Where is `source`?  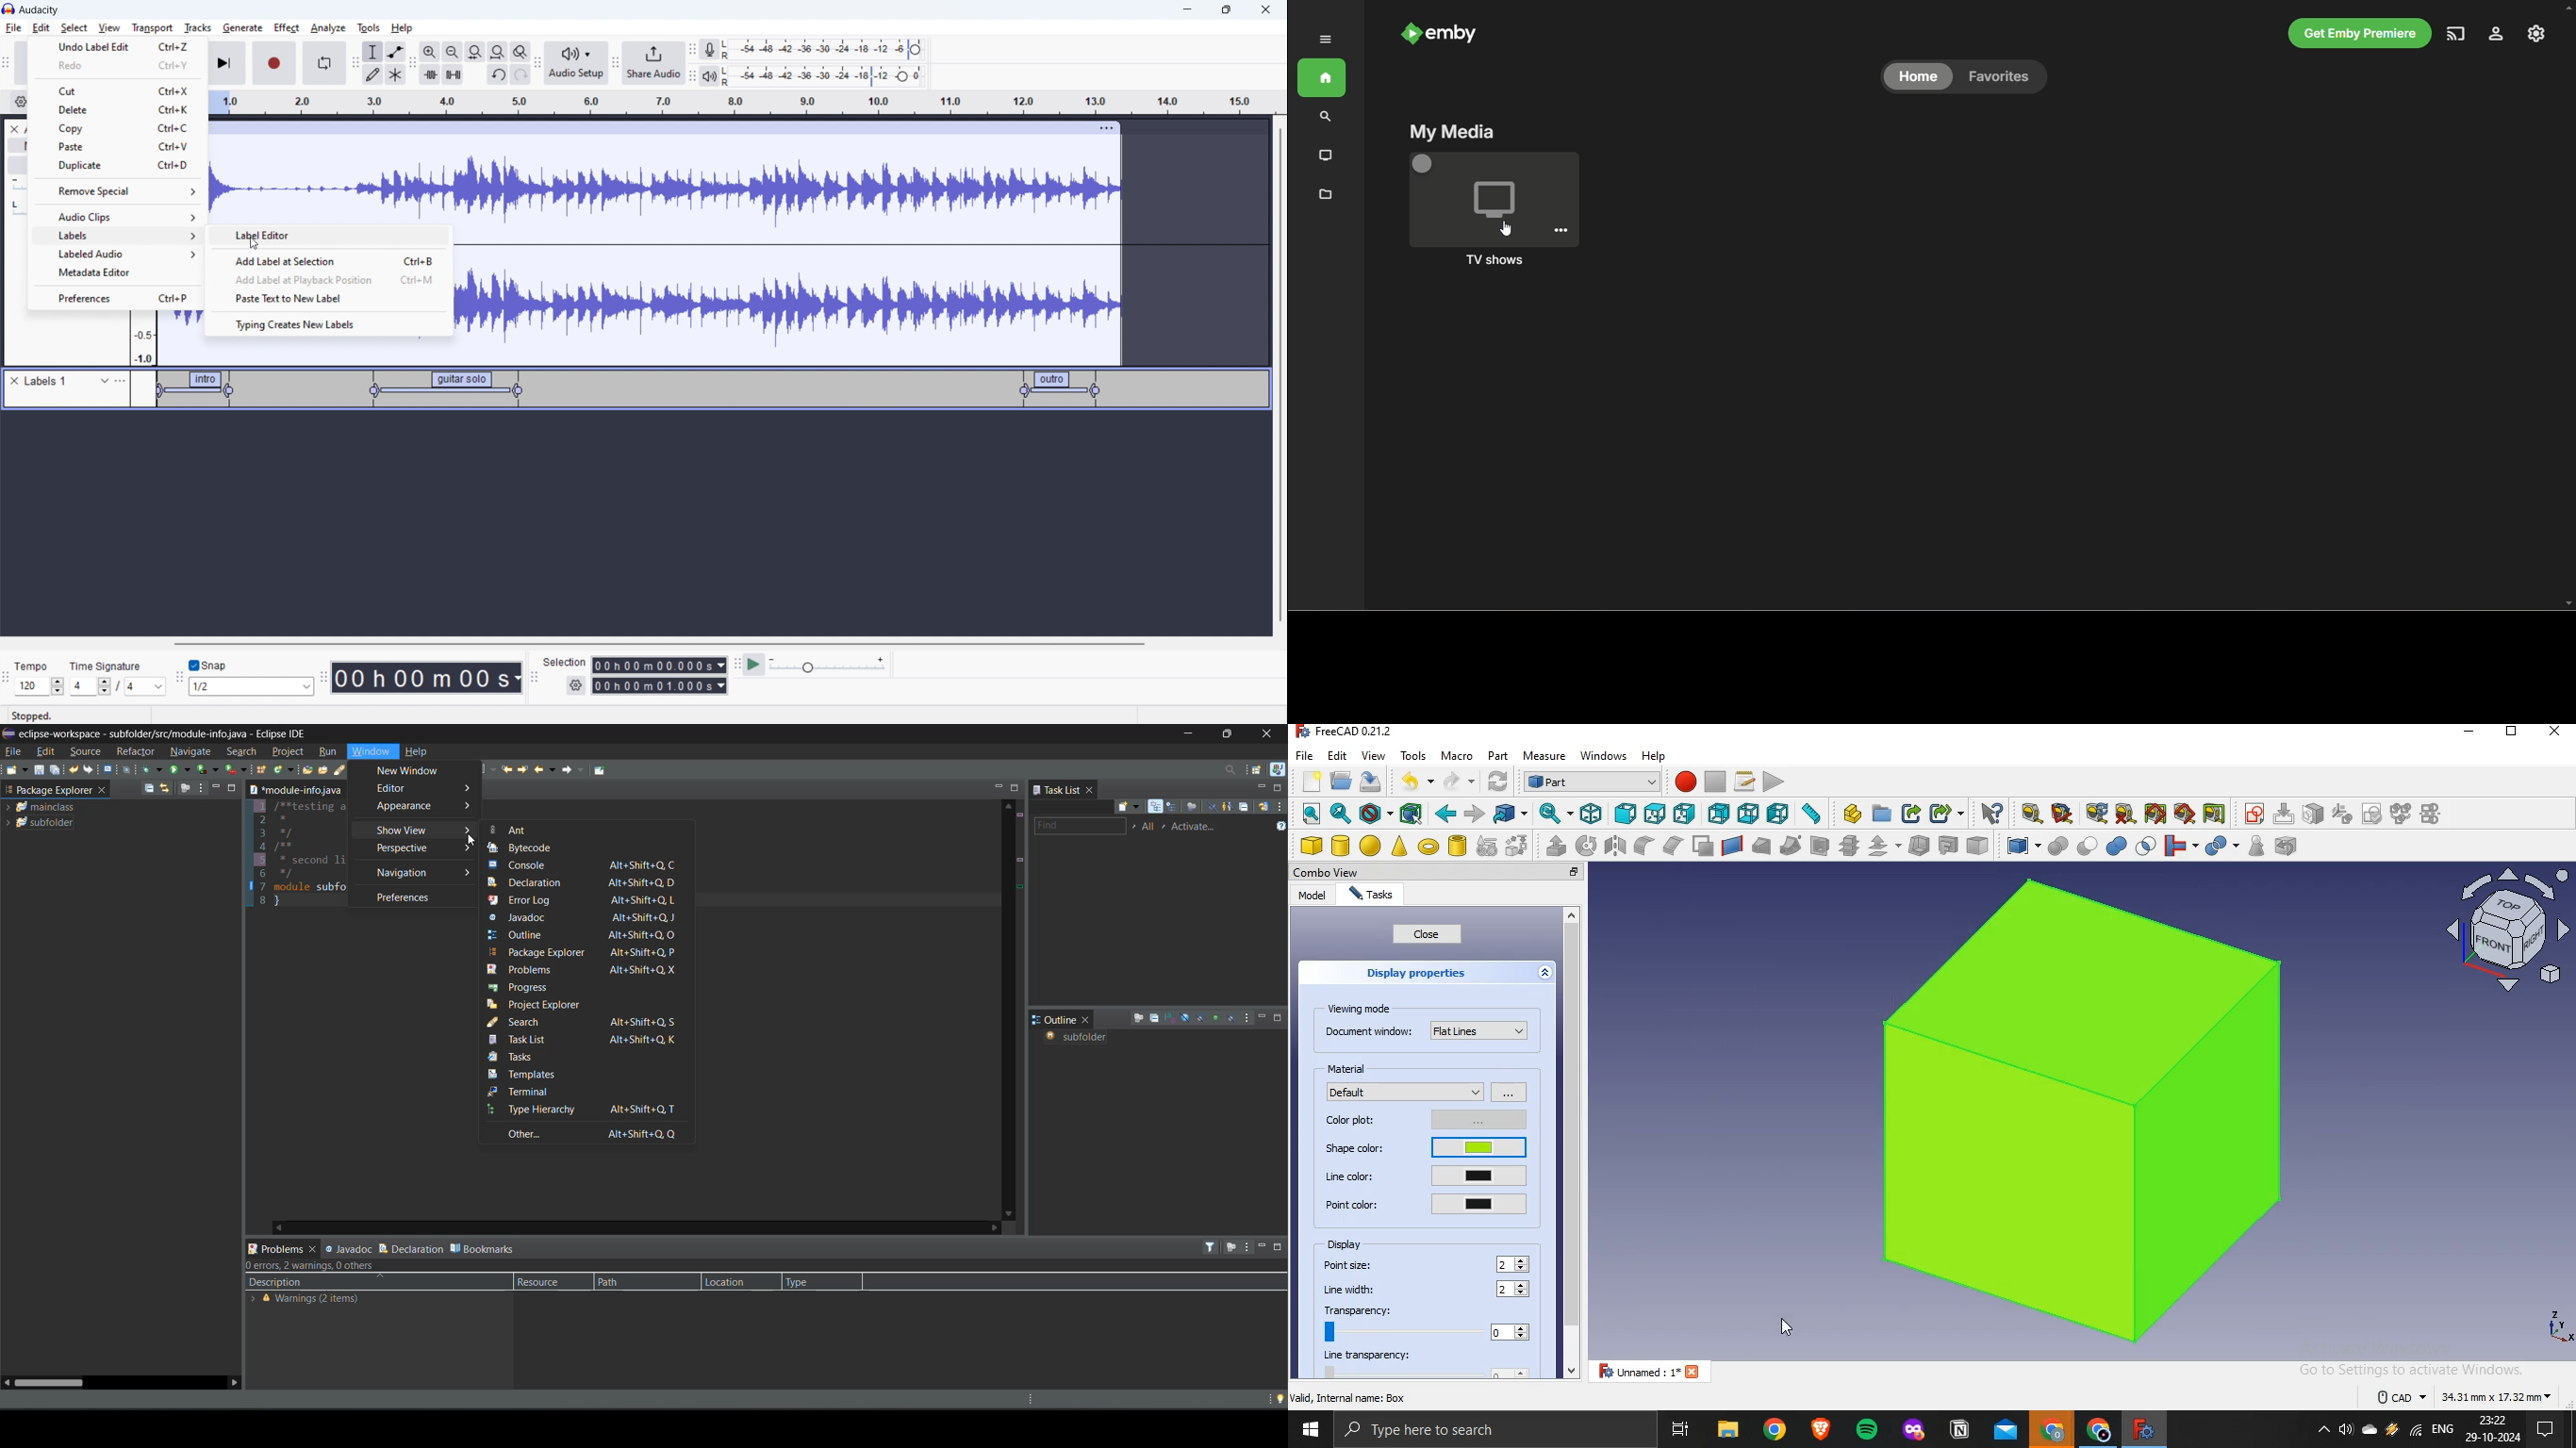 source is located at coordinates (87, 752).